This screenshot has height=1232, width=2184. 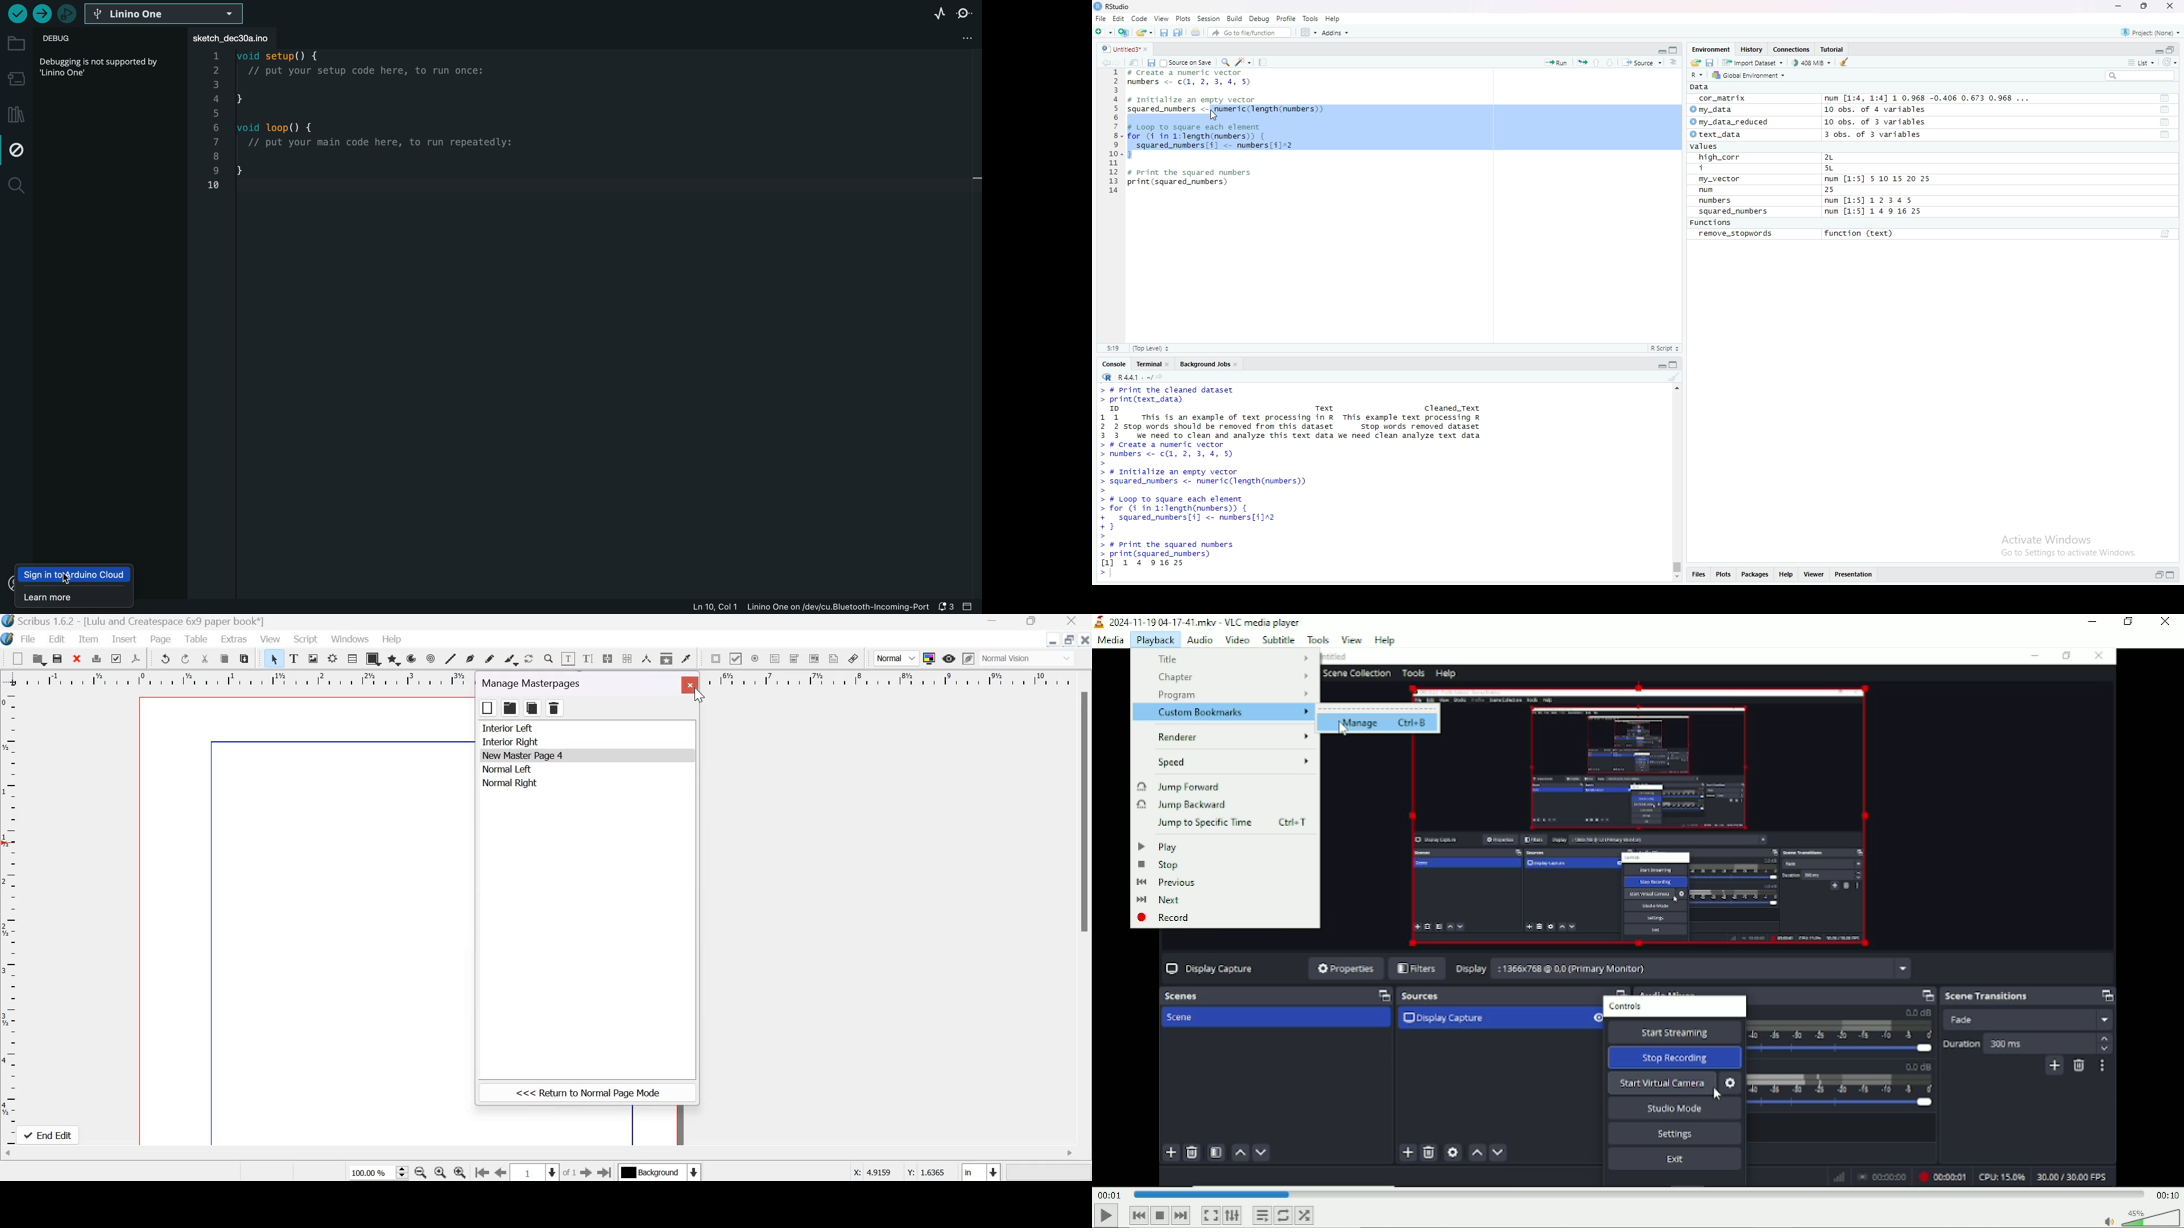 I want to click on shapes, so click(x=373, y=659).